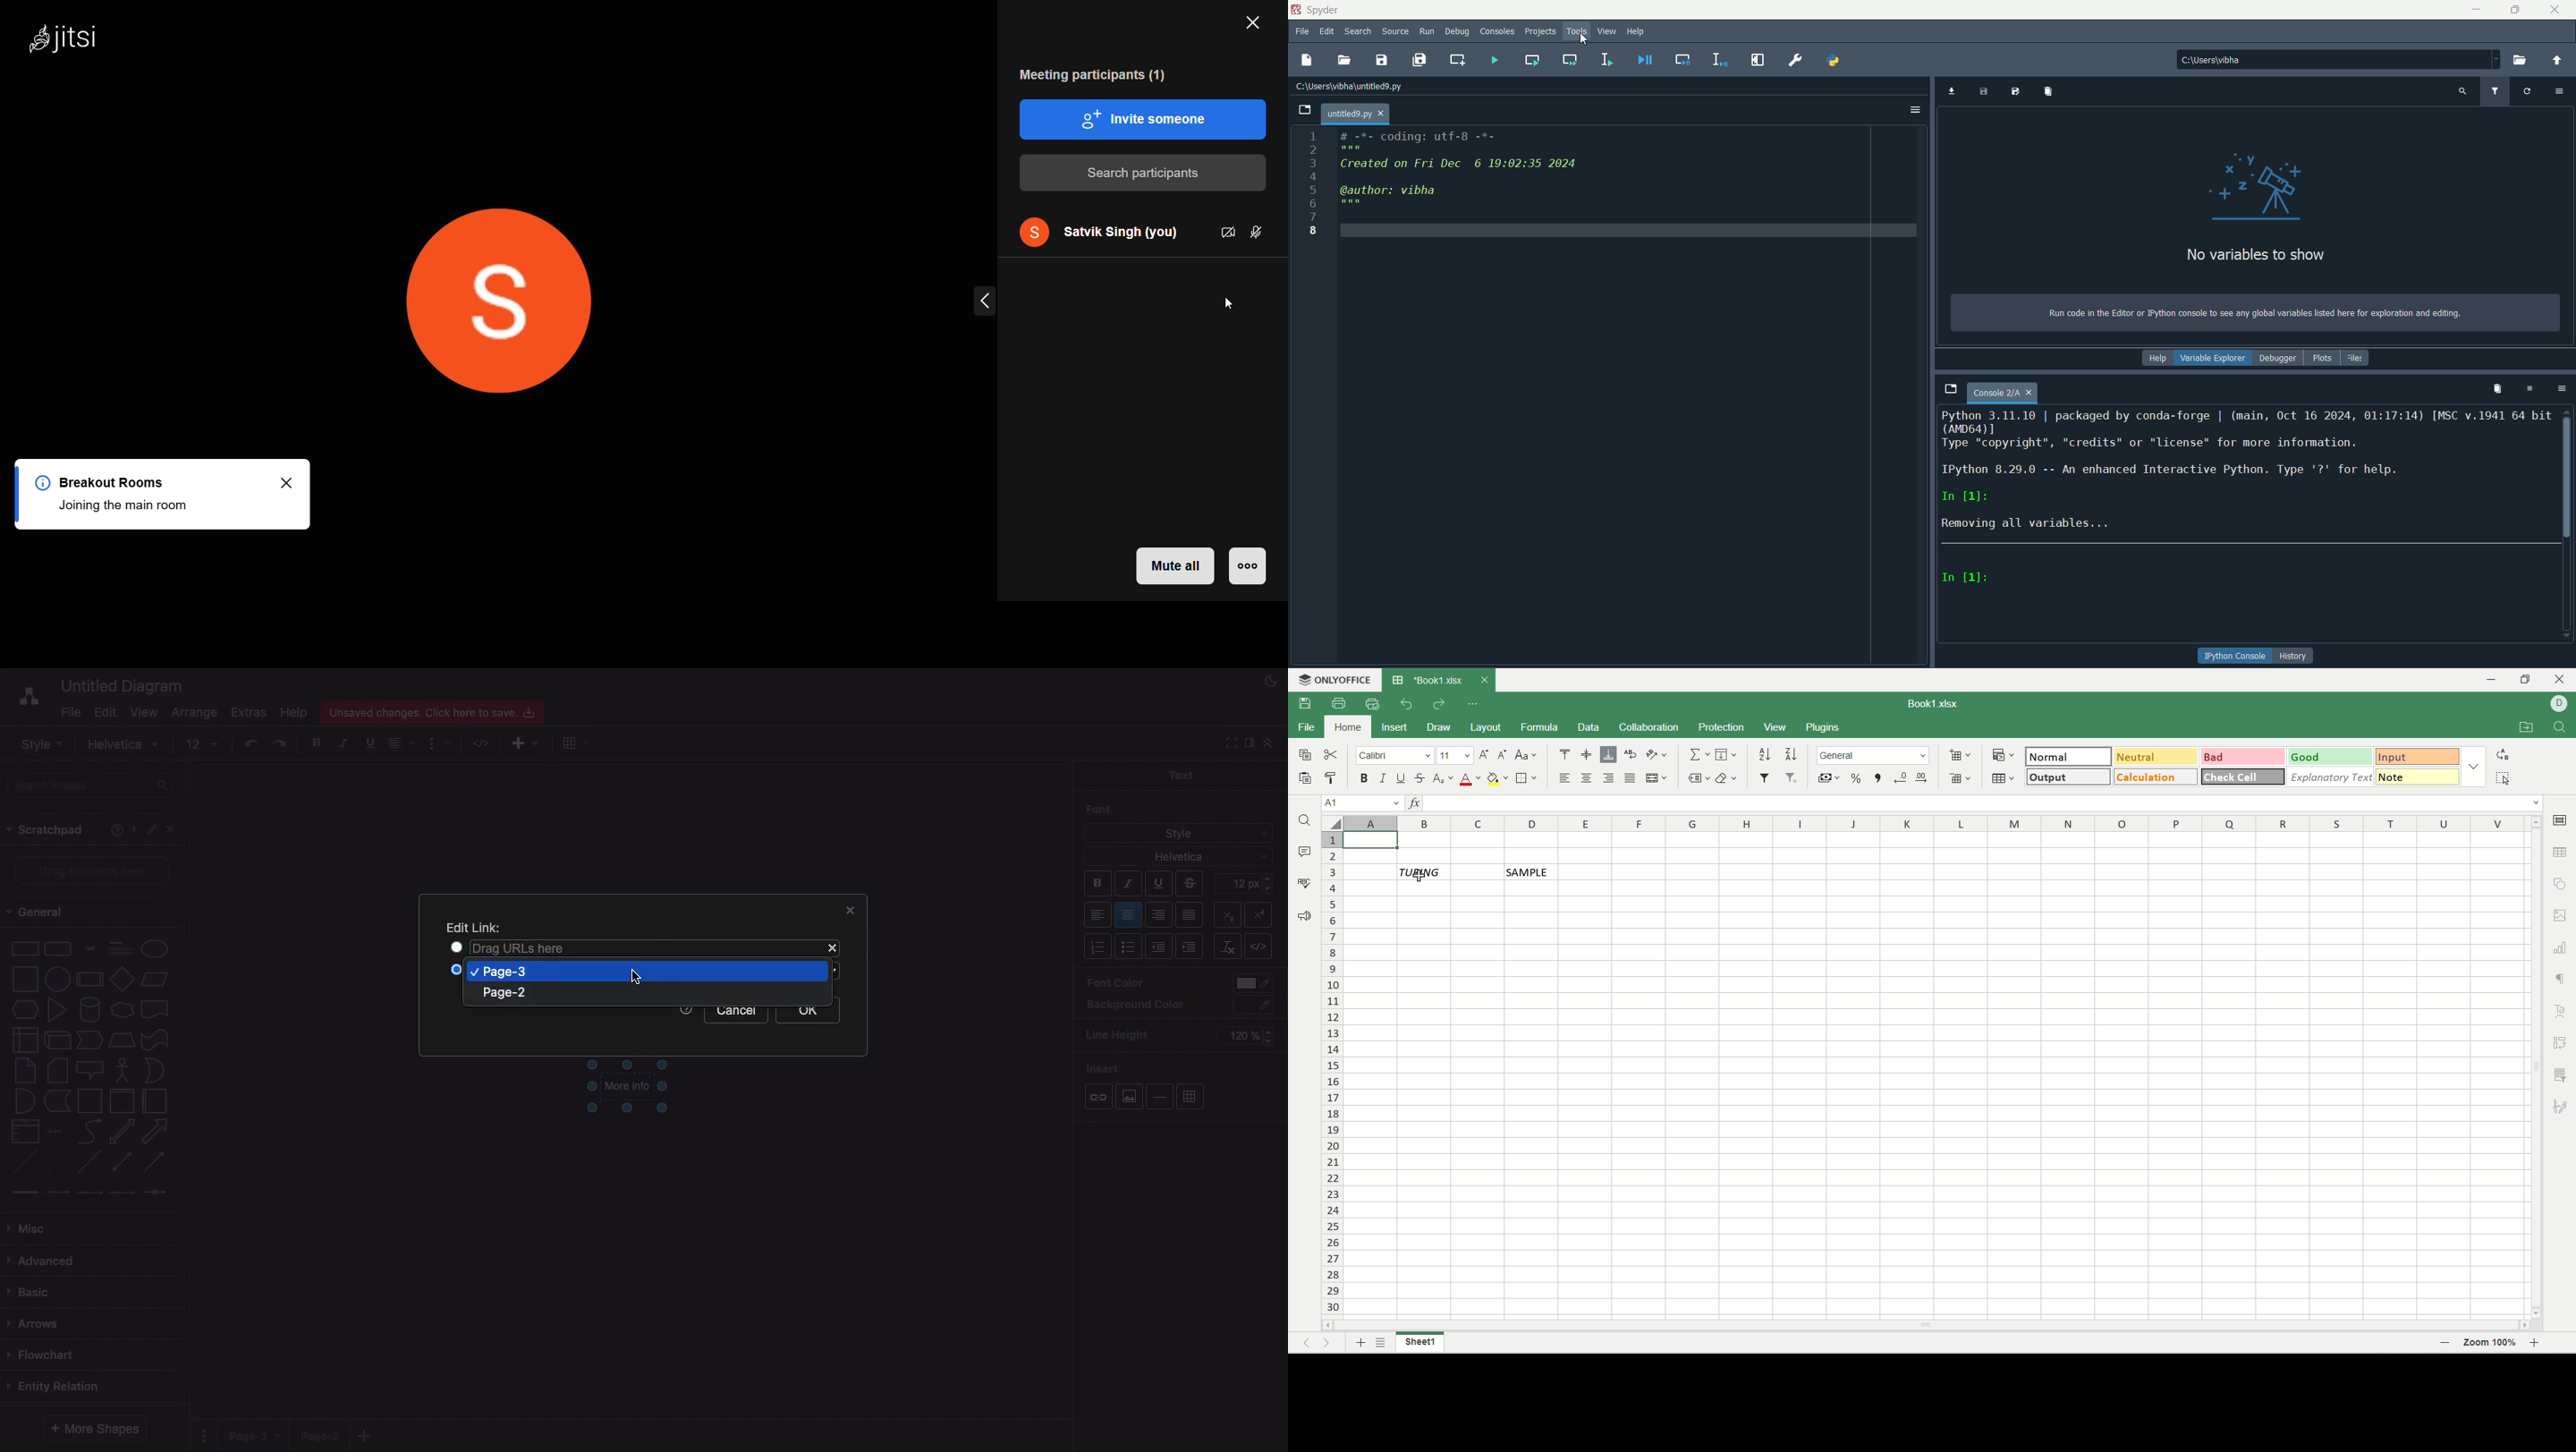 Image resolution: width=2576 pixels, height=1456 pixels. I want to click on open file location, so click(2524, 727).